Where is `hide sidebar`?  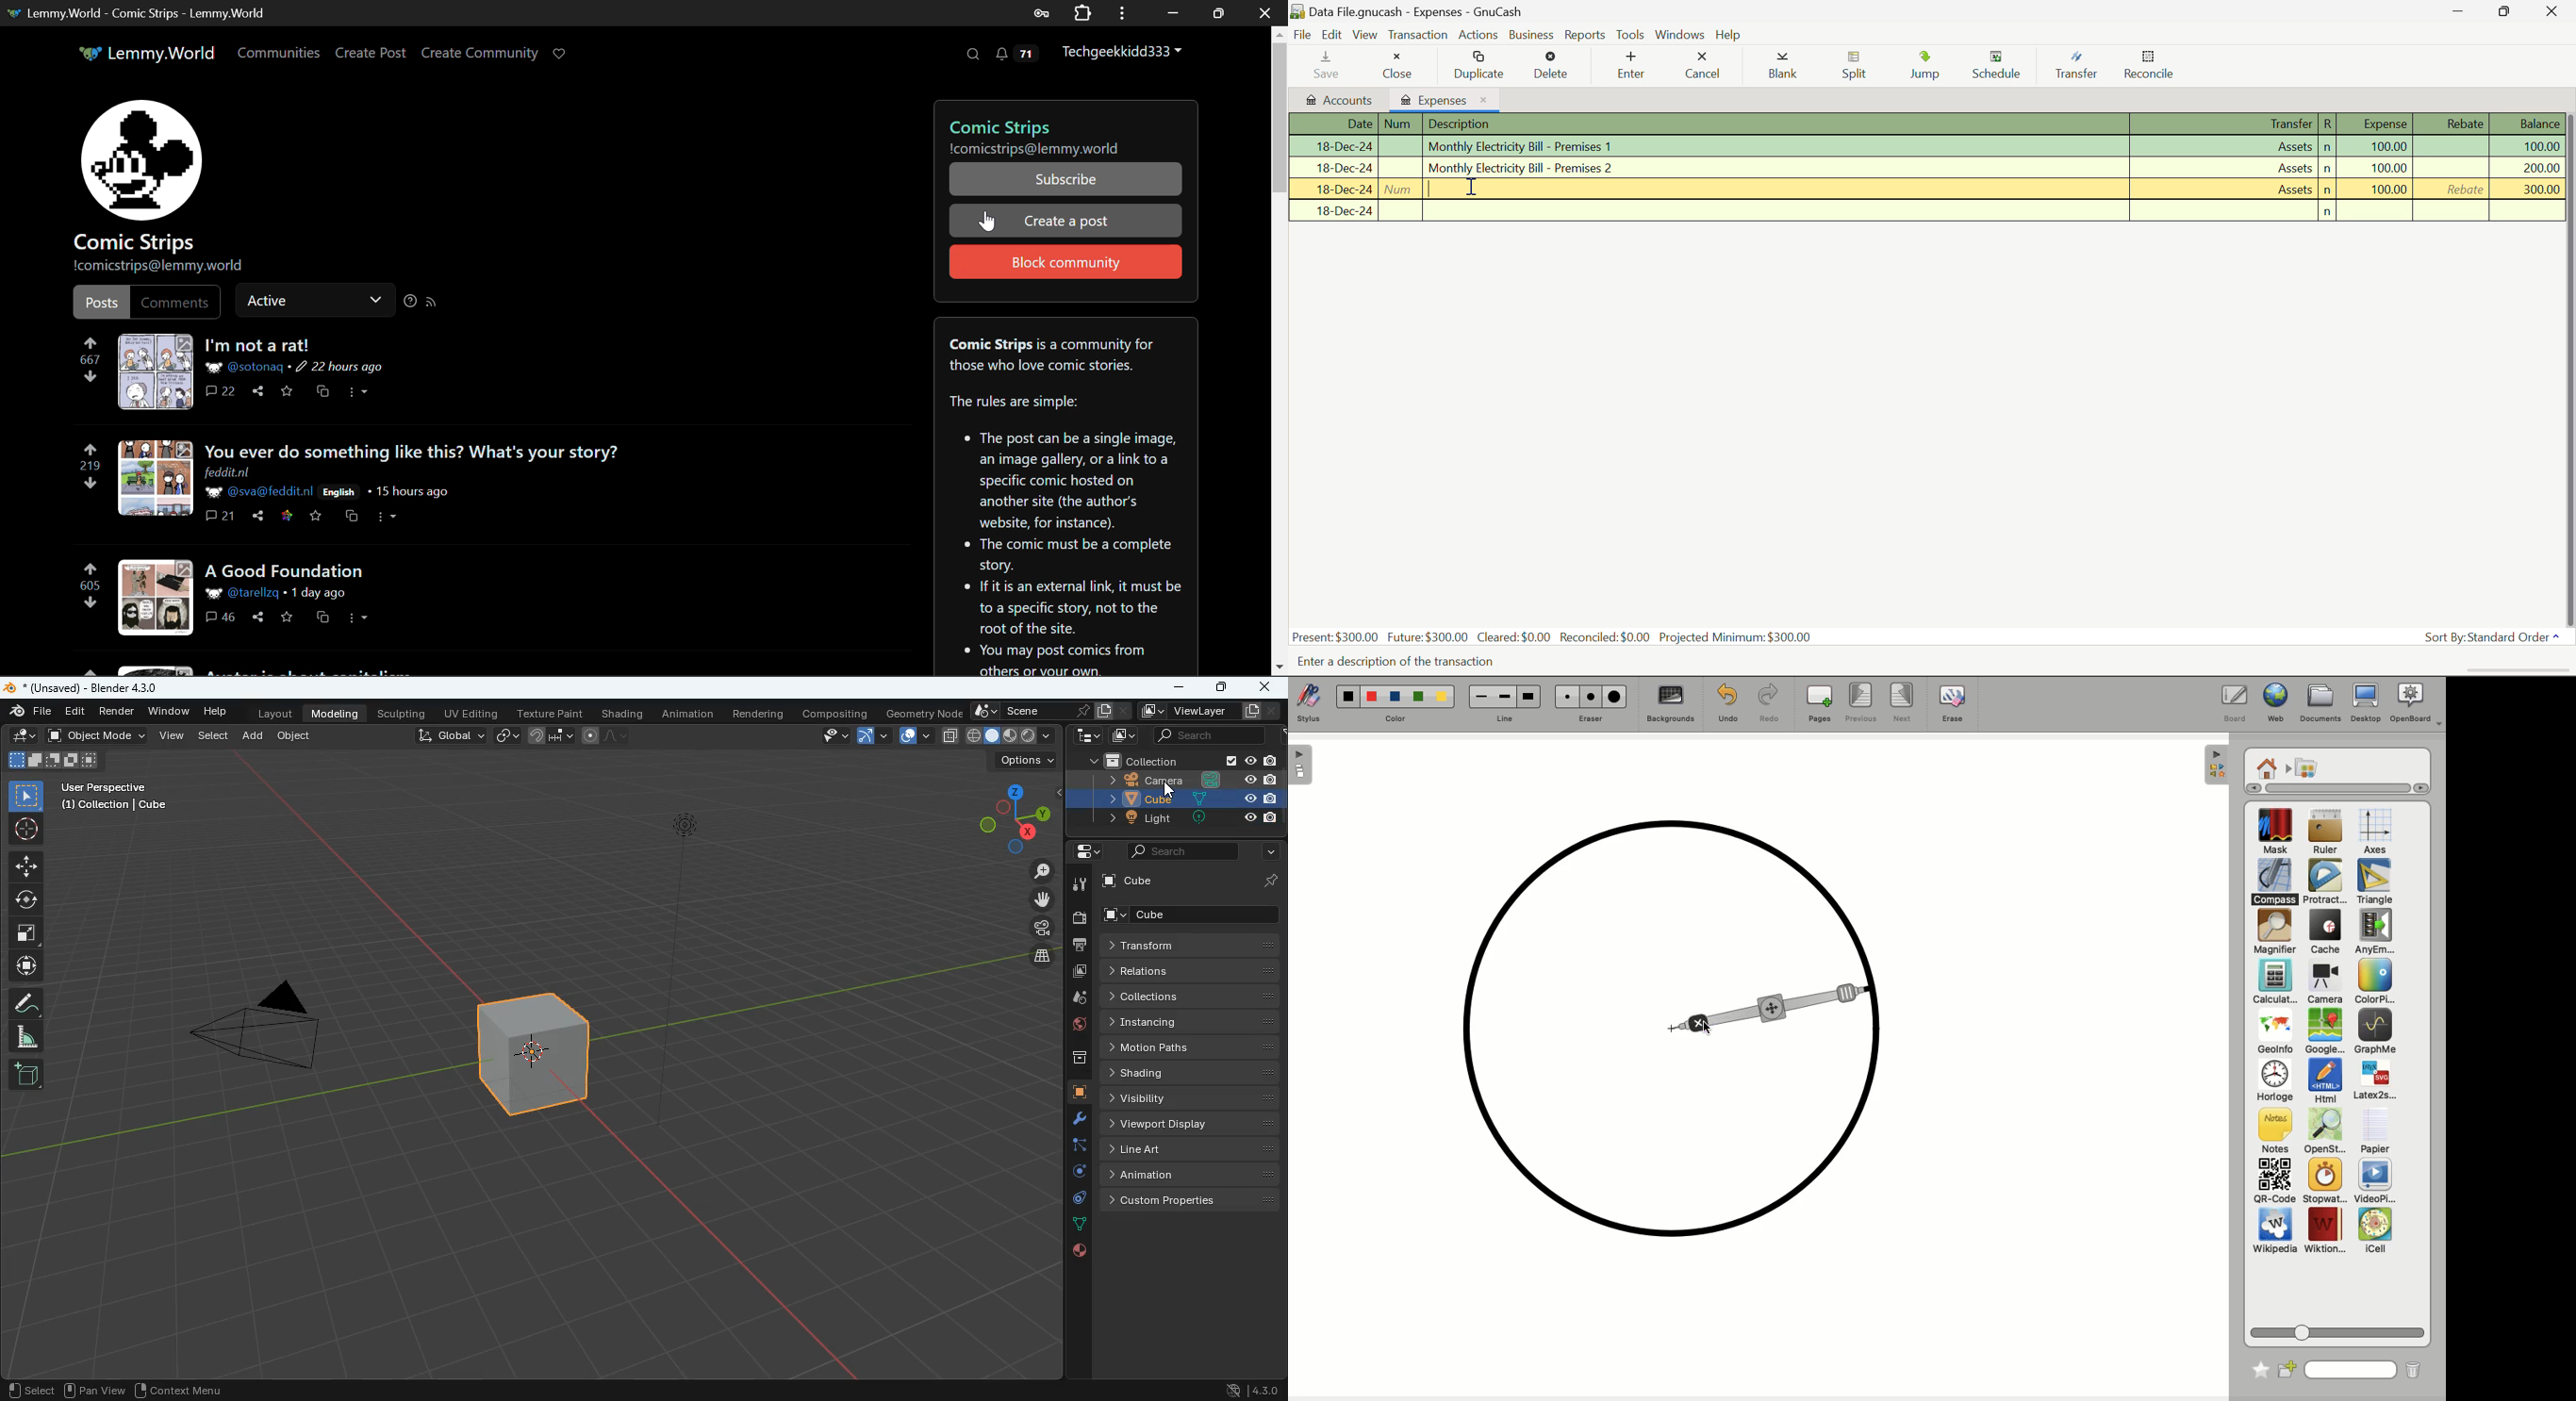 hide sidebar is located at coordinates (2215, 765).